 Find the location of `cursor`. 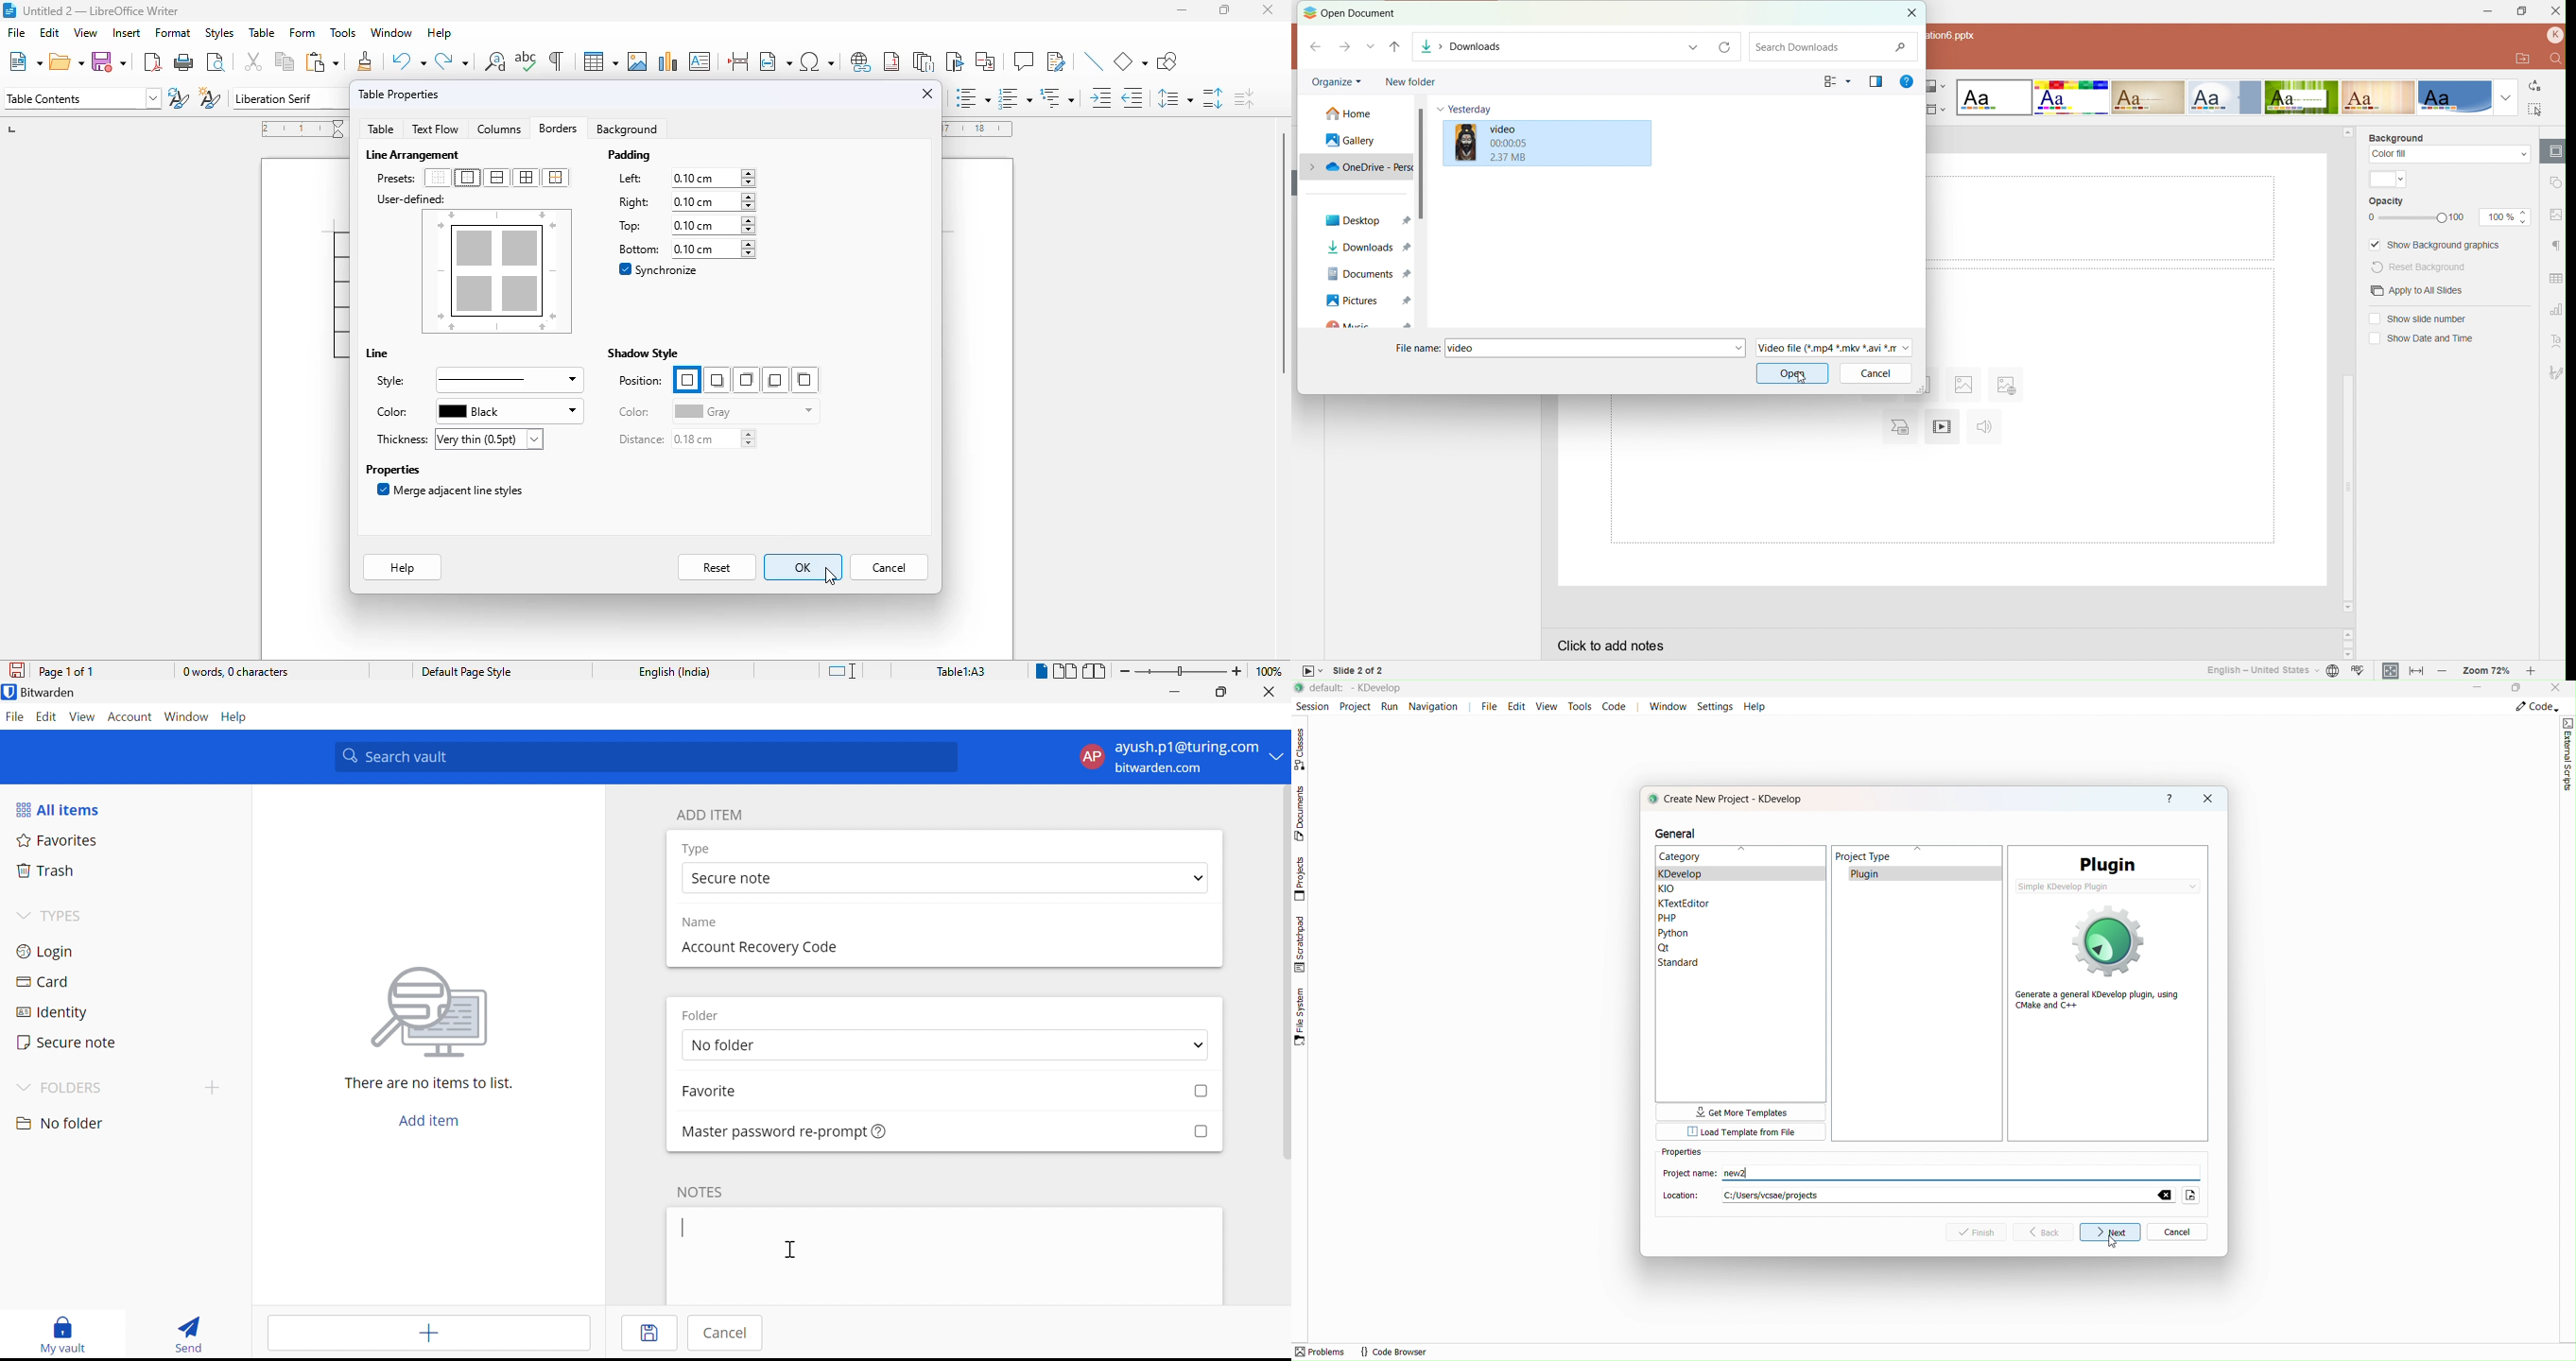

cursor is located at coordinates (831, 576).